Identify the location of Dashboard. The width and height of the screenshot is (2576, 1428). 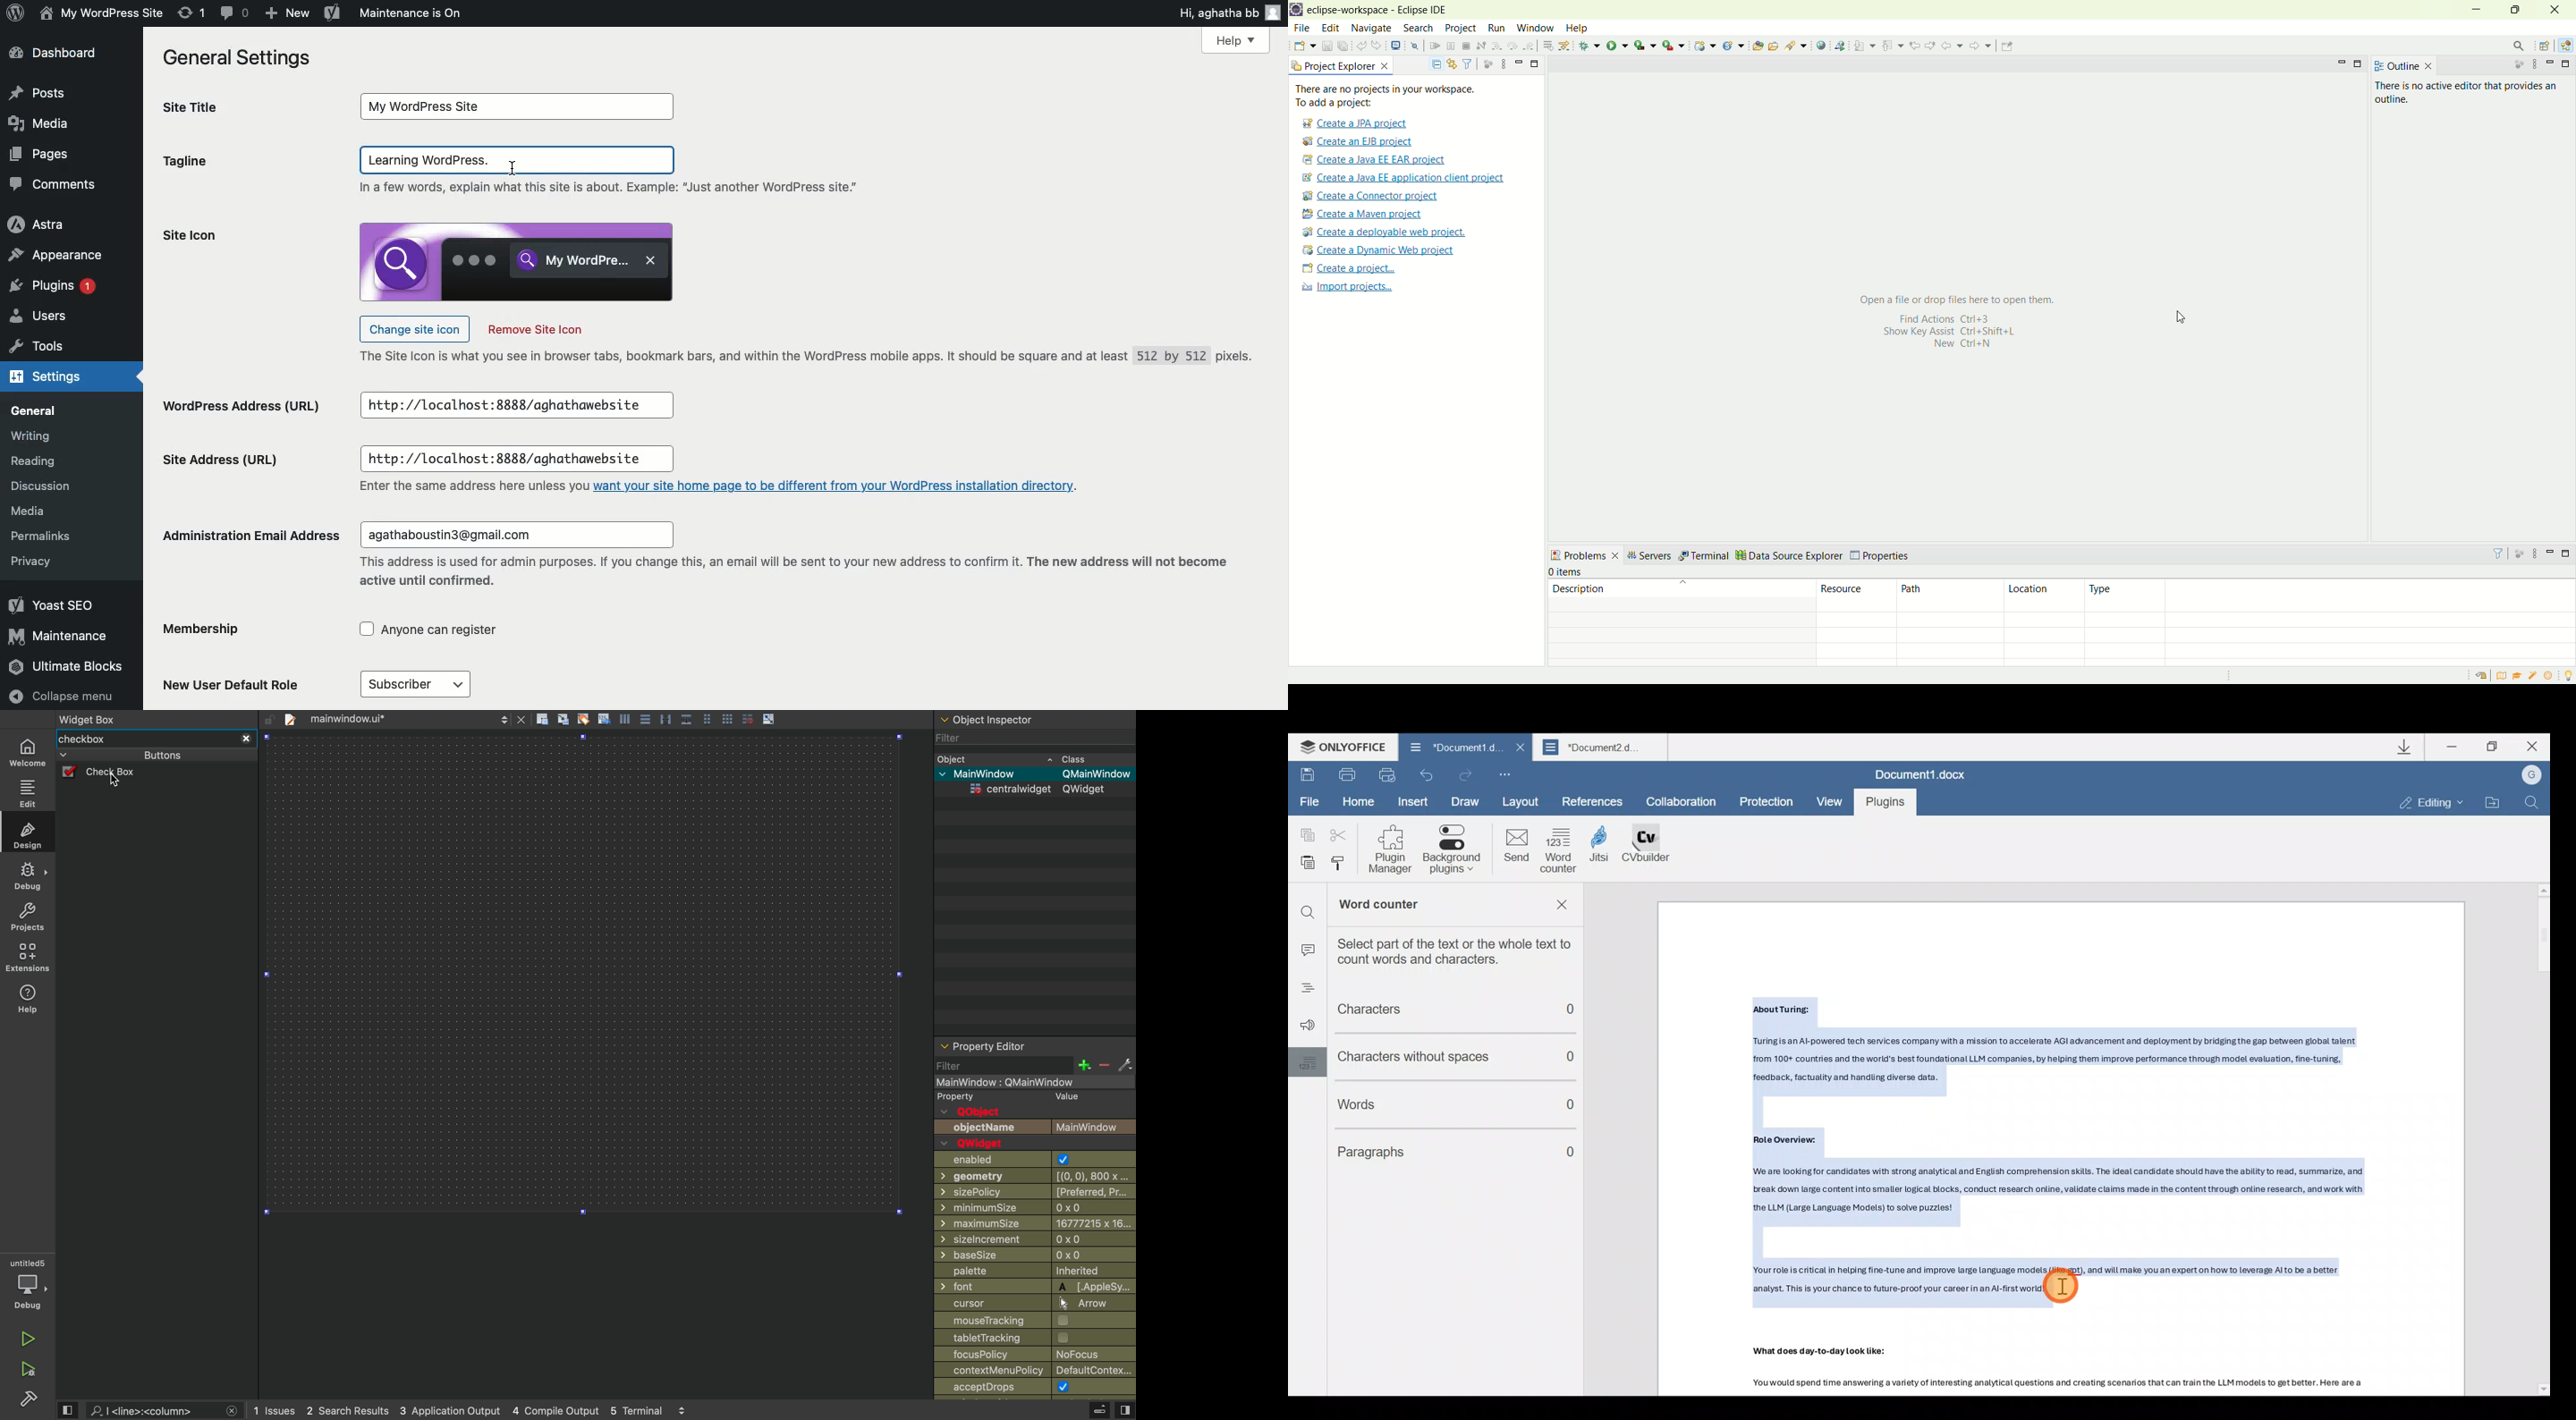
(60, 55).